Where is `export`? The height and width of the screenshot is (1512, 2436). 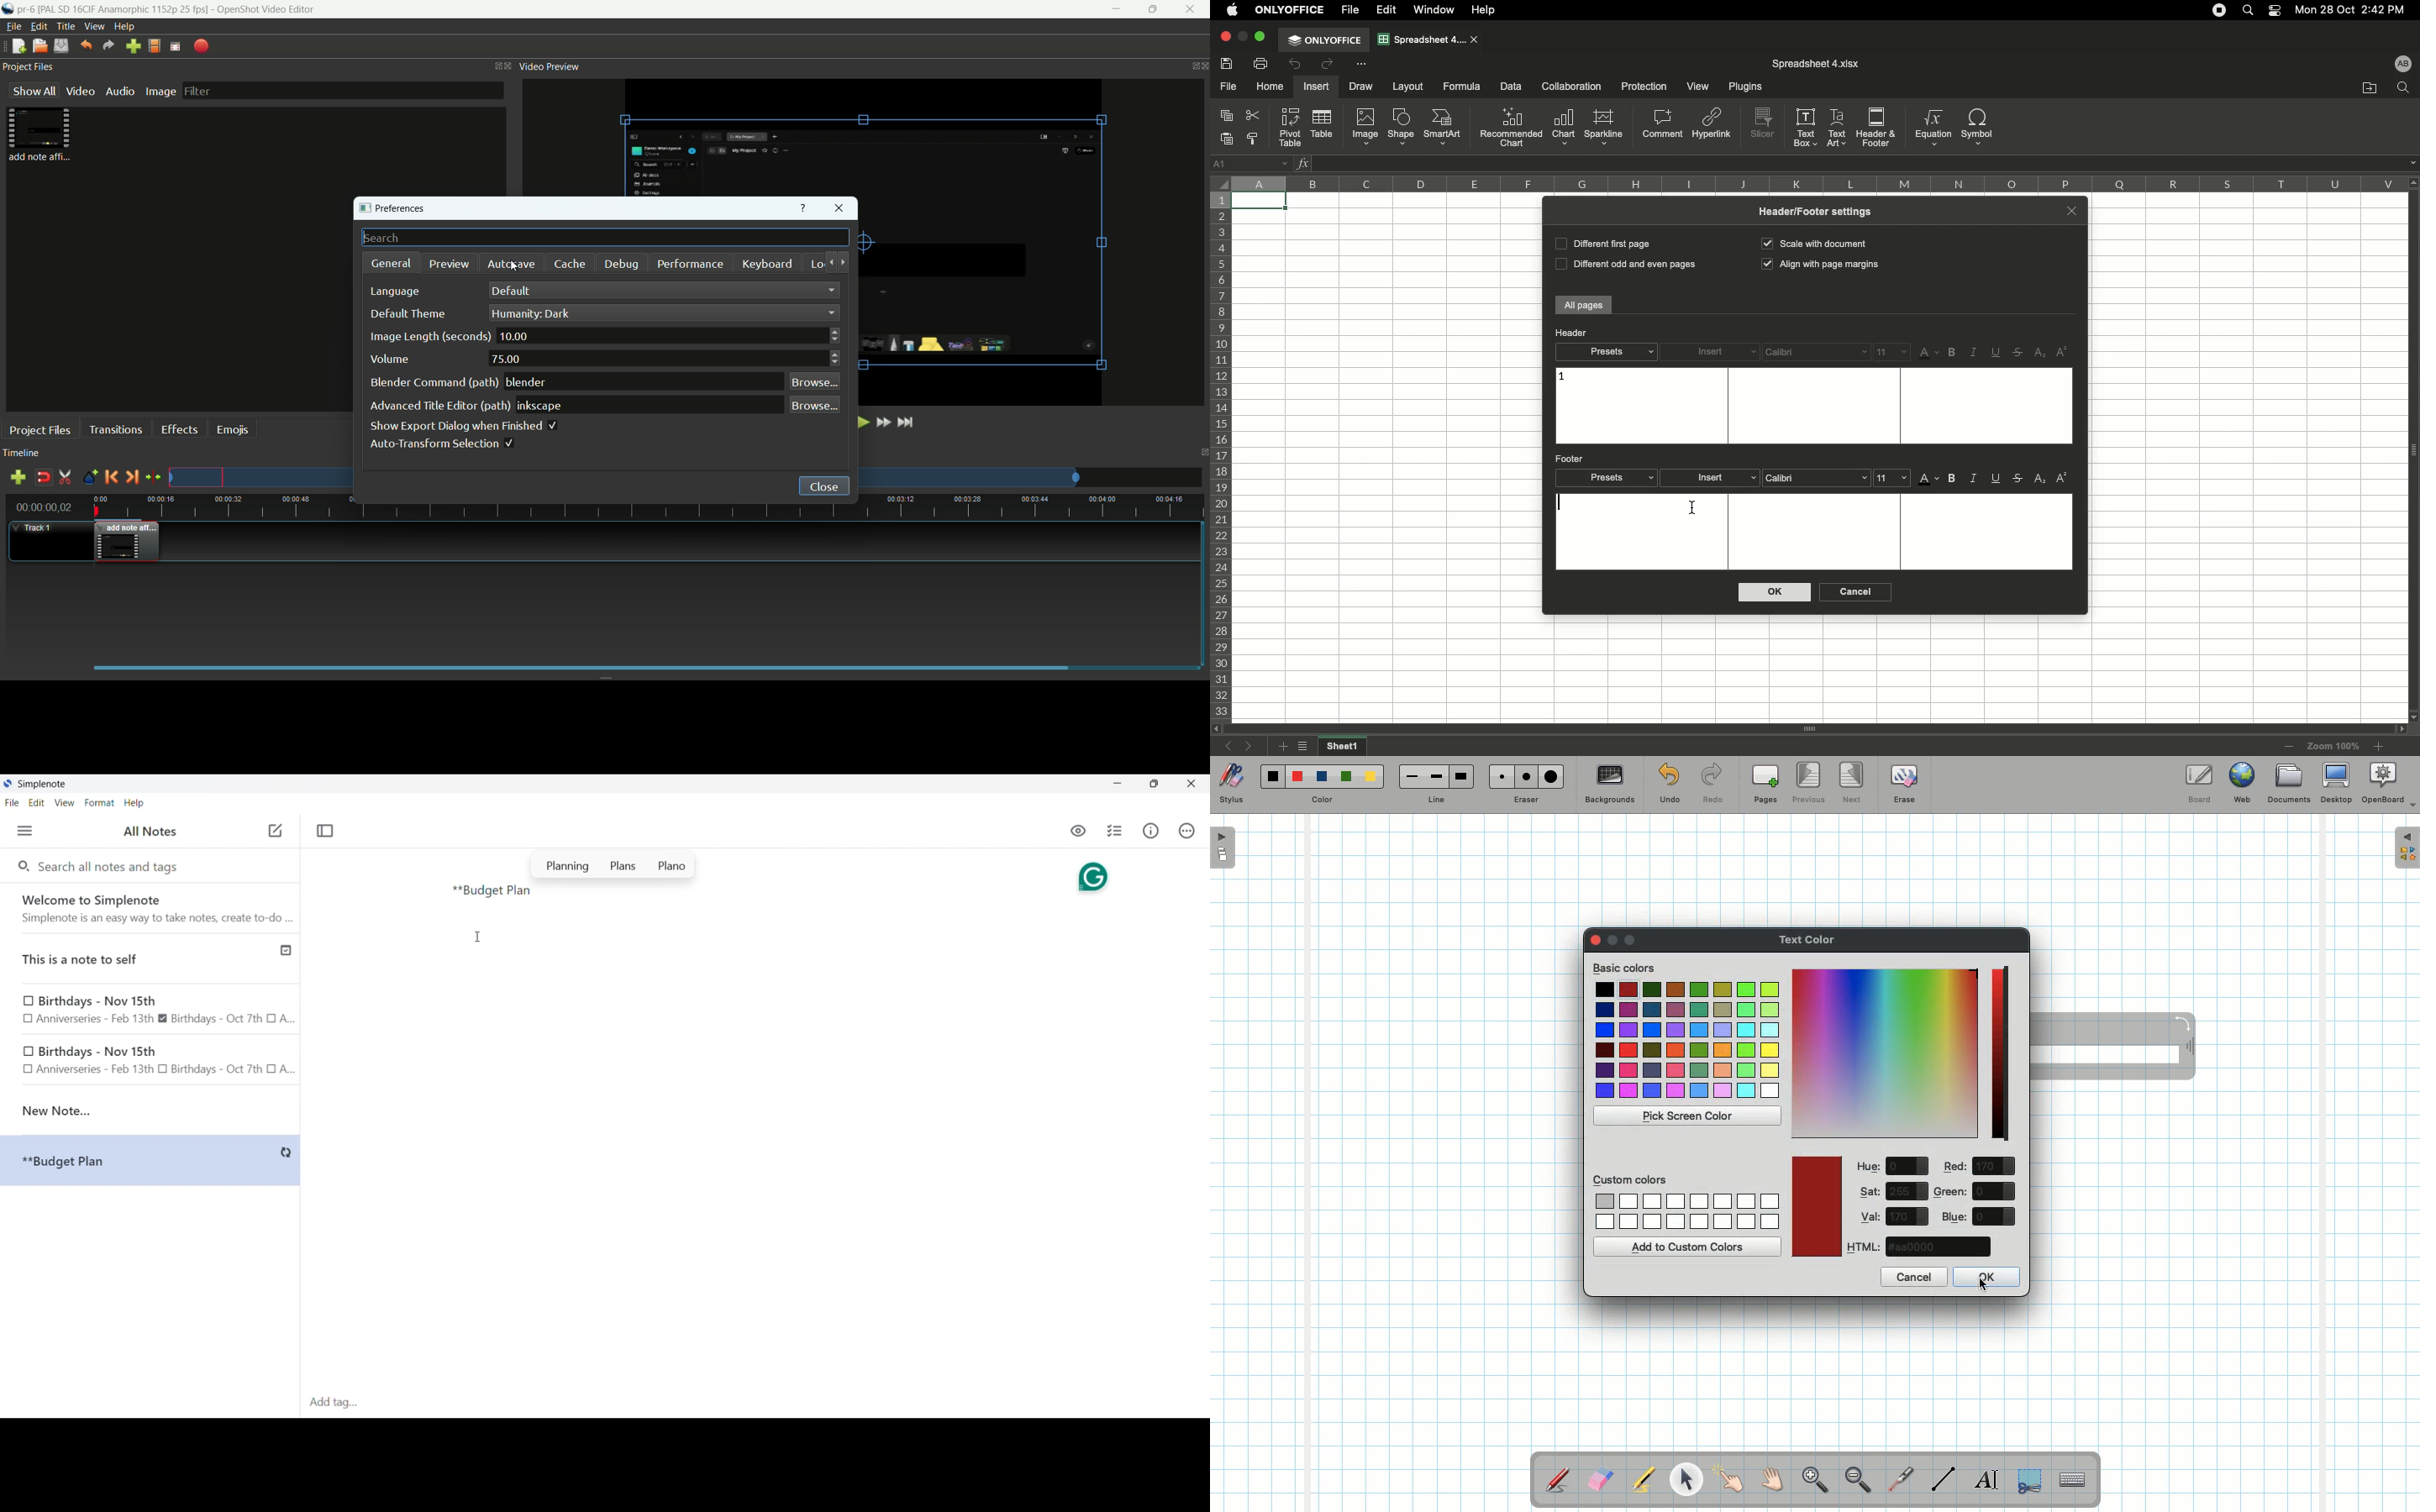 export is located at coordinates (202, 47).